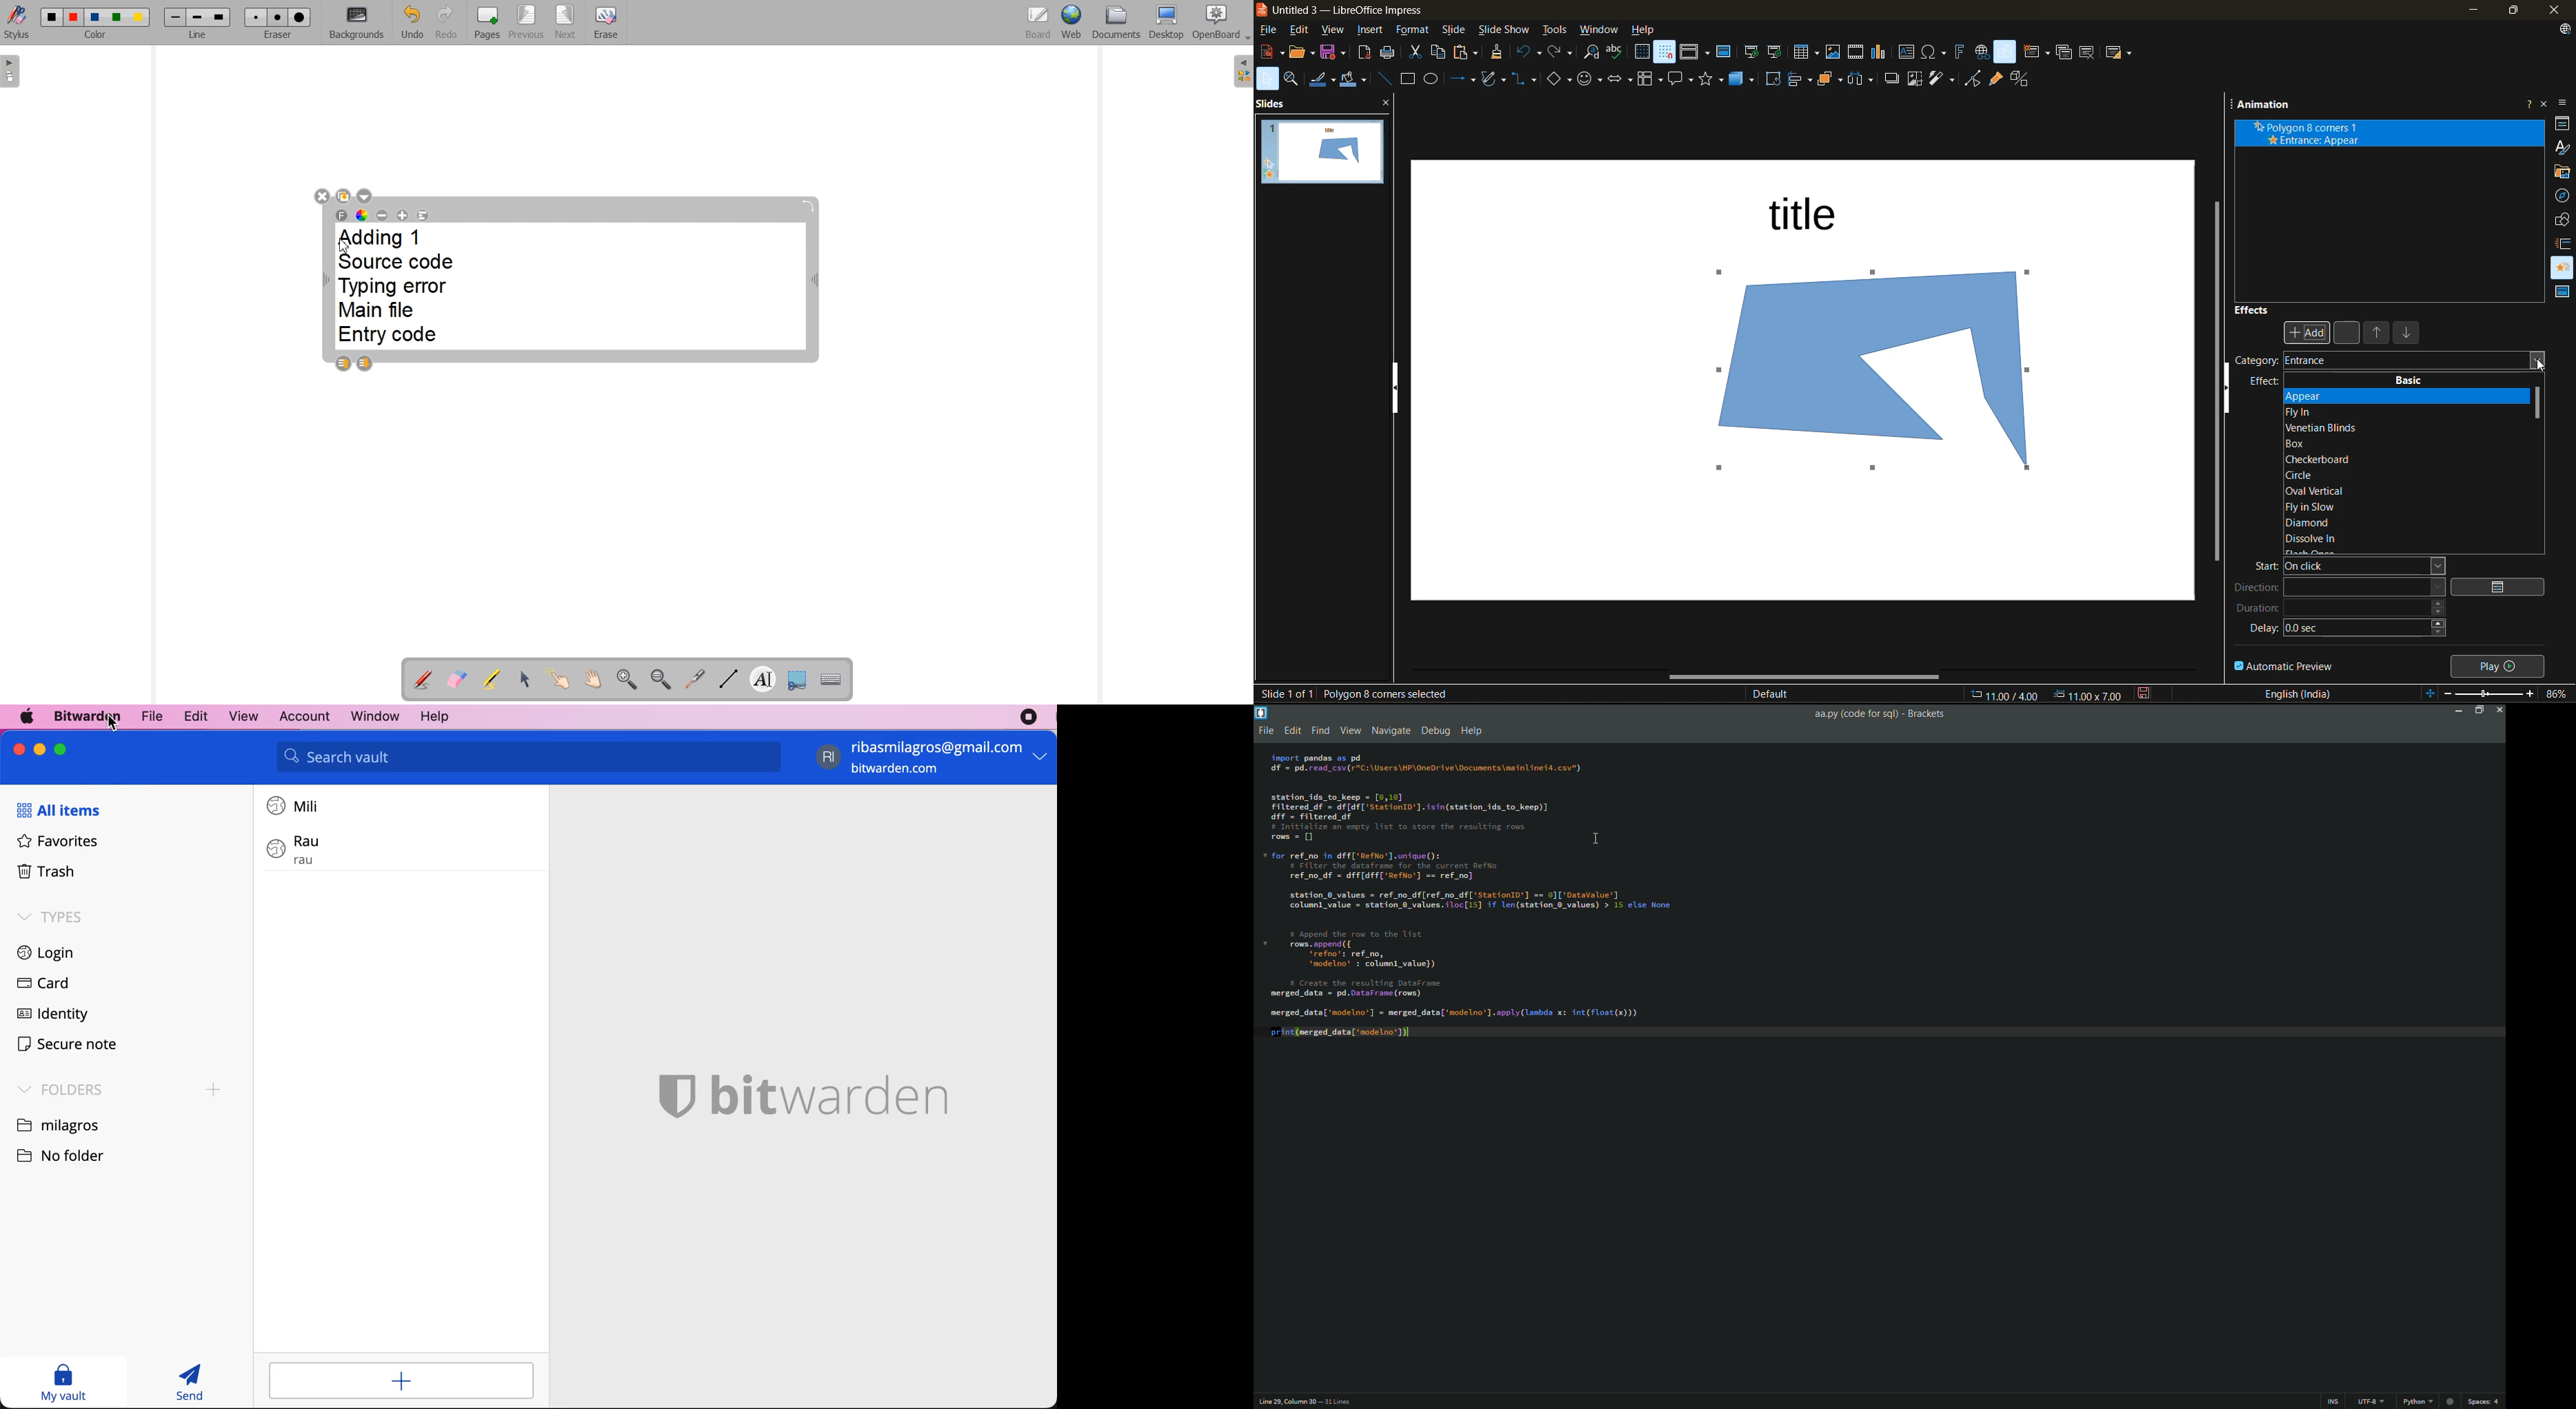 The width and height of the screenshot is (2576, 1428). Describe the element at coordinates (2322, 459) in the screenshot. I see `checker board` at that location.